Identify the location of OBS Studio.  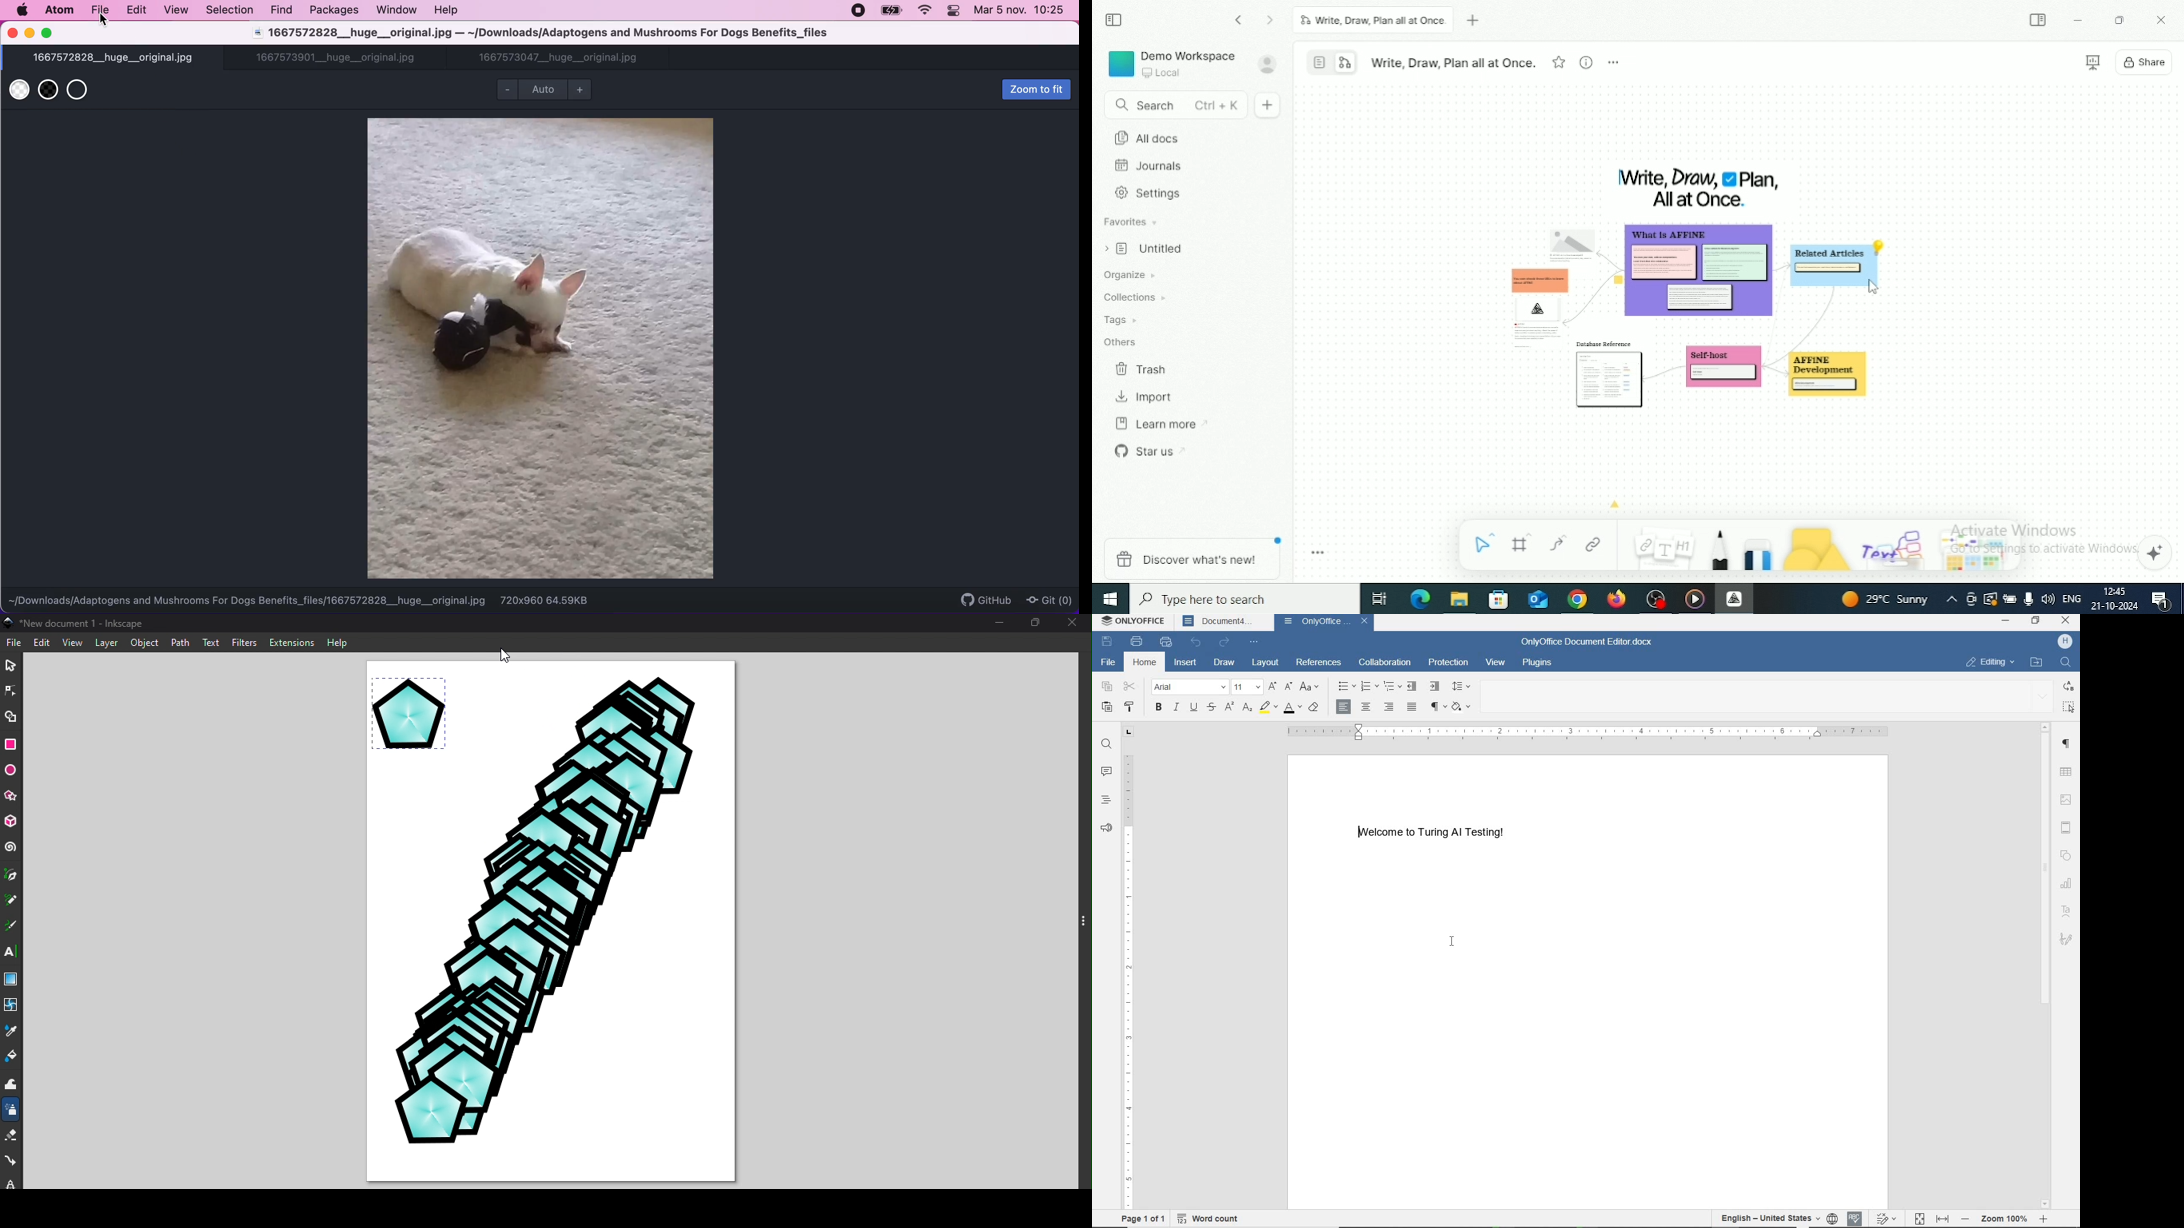
(1658, 599).